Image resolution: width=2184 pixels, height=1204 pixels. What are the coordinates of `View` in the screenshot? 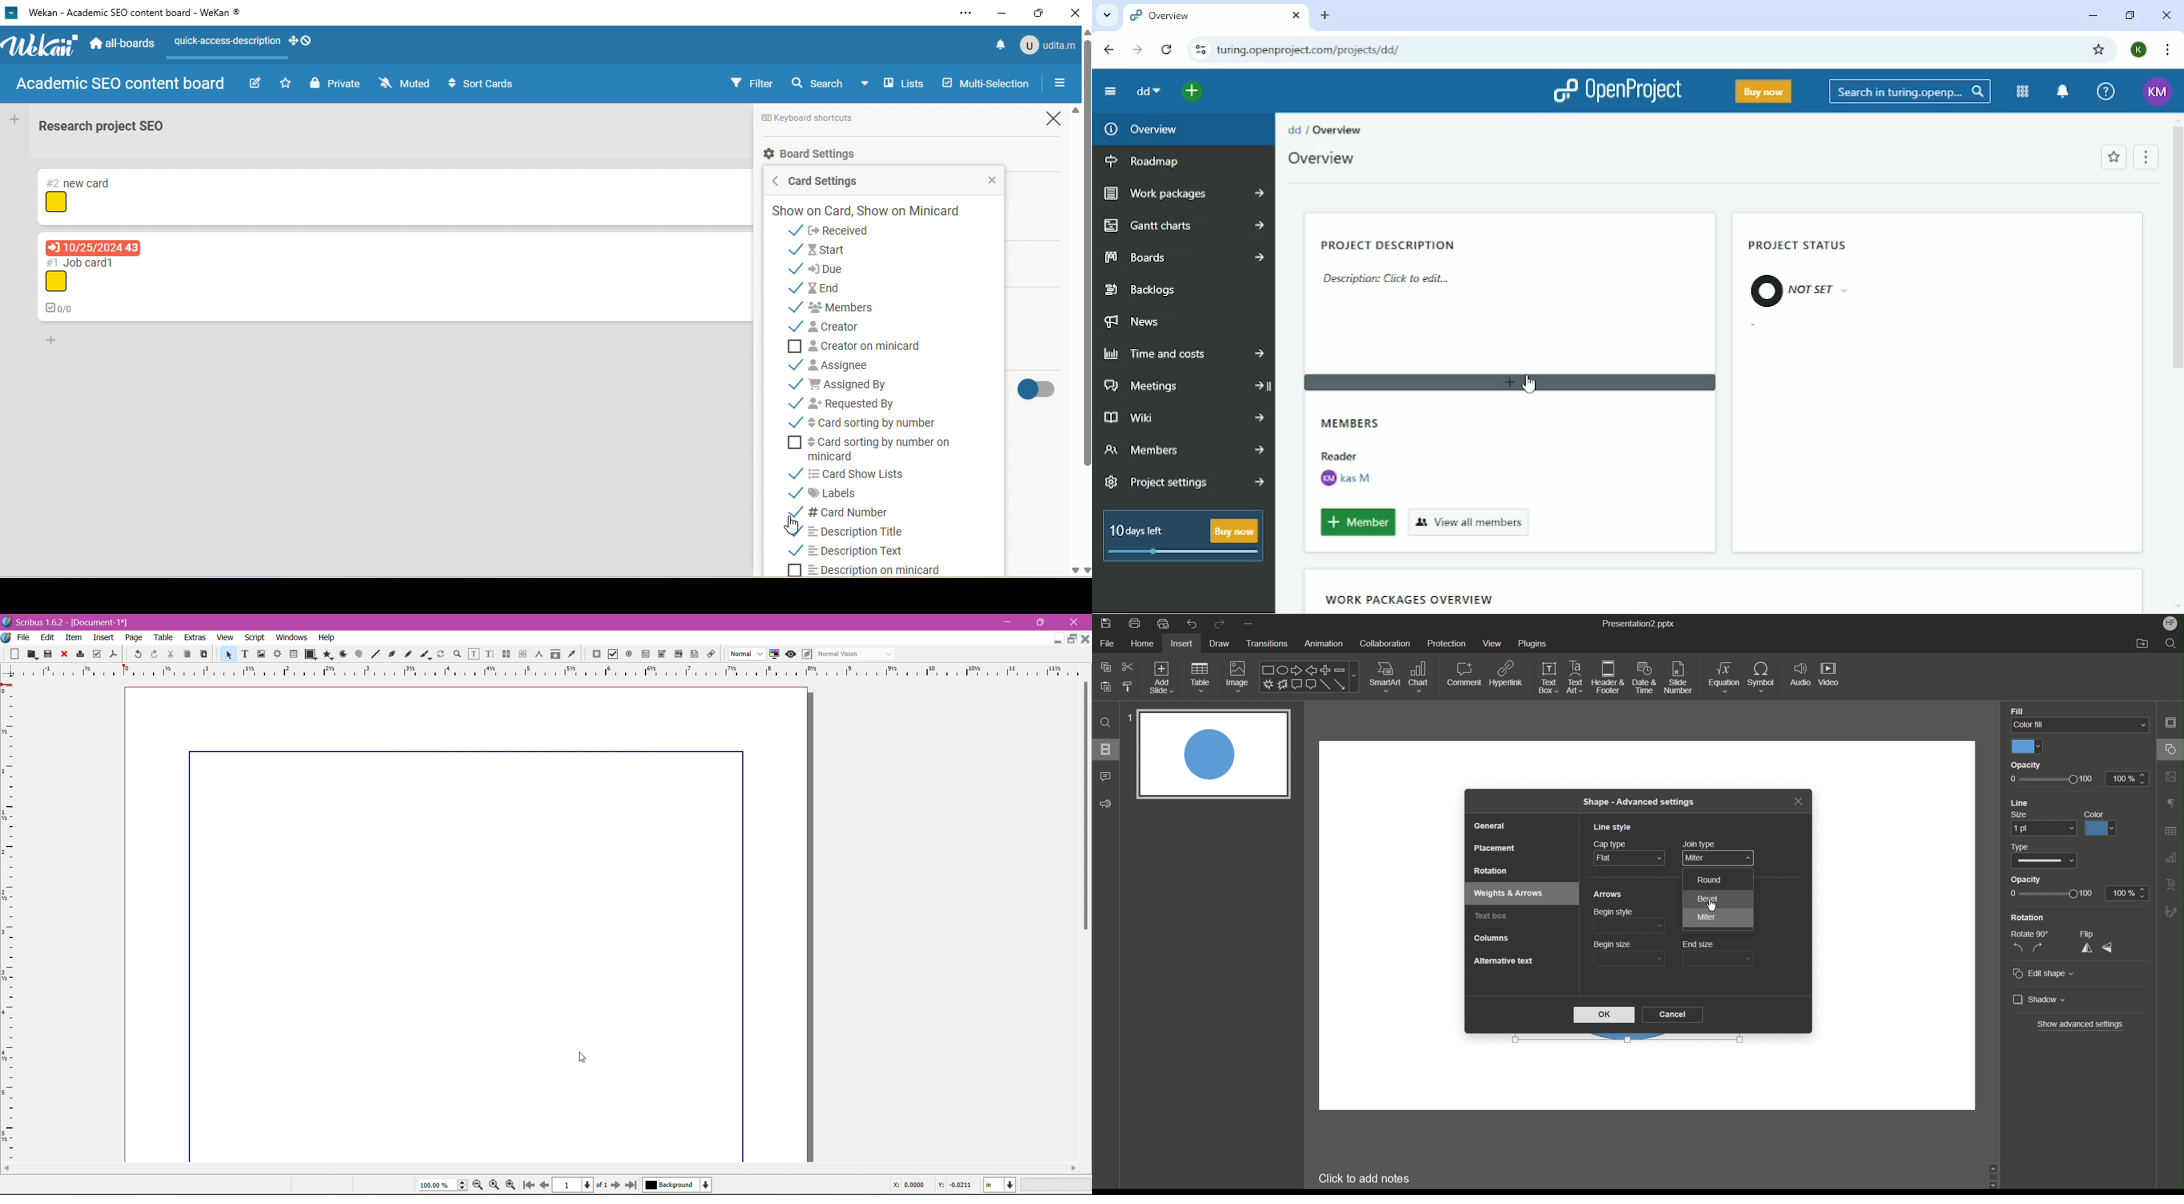 It's located at (1493, 643).